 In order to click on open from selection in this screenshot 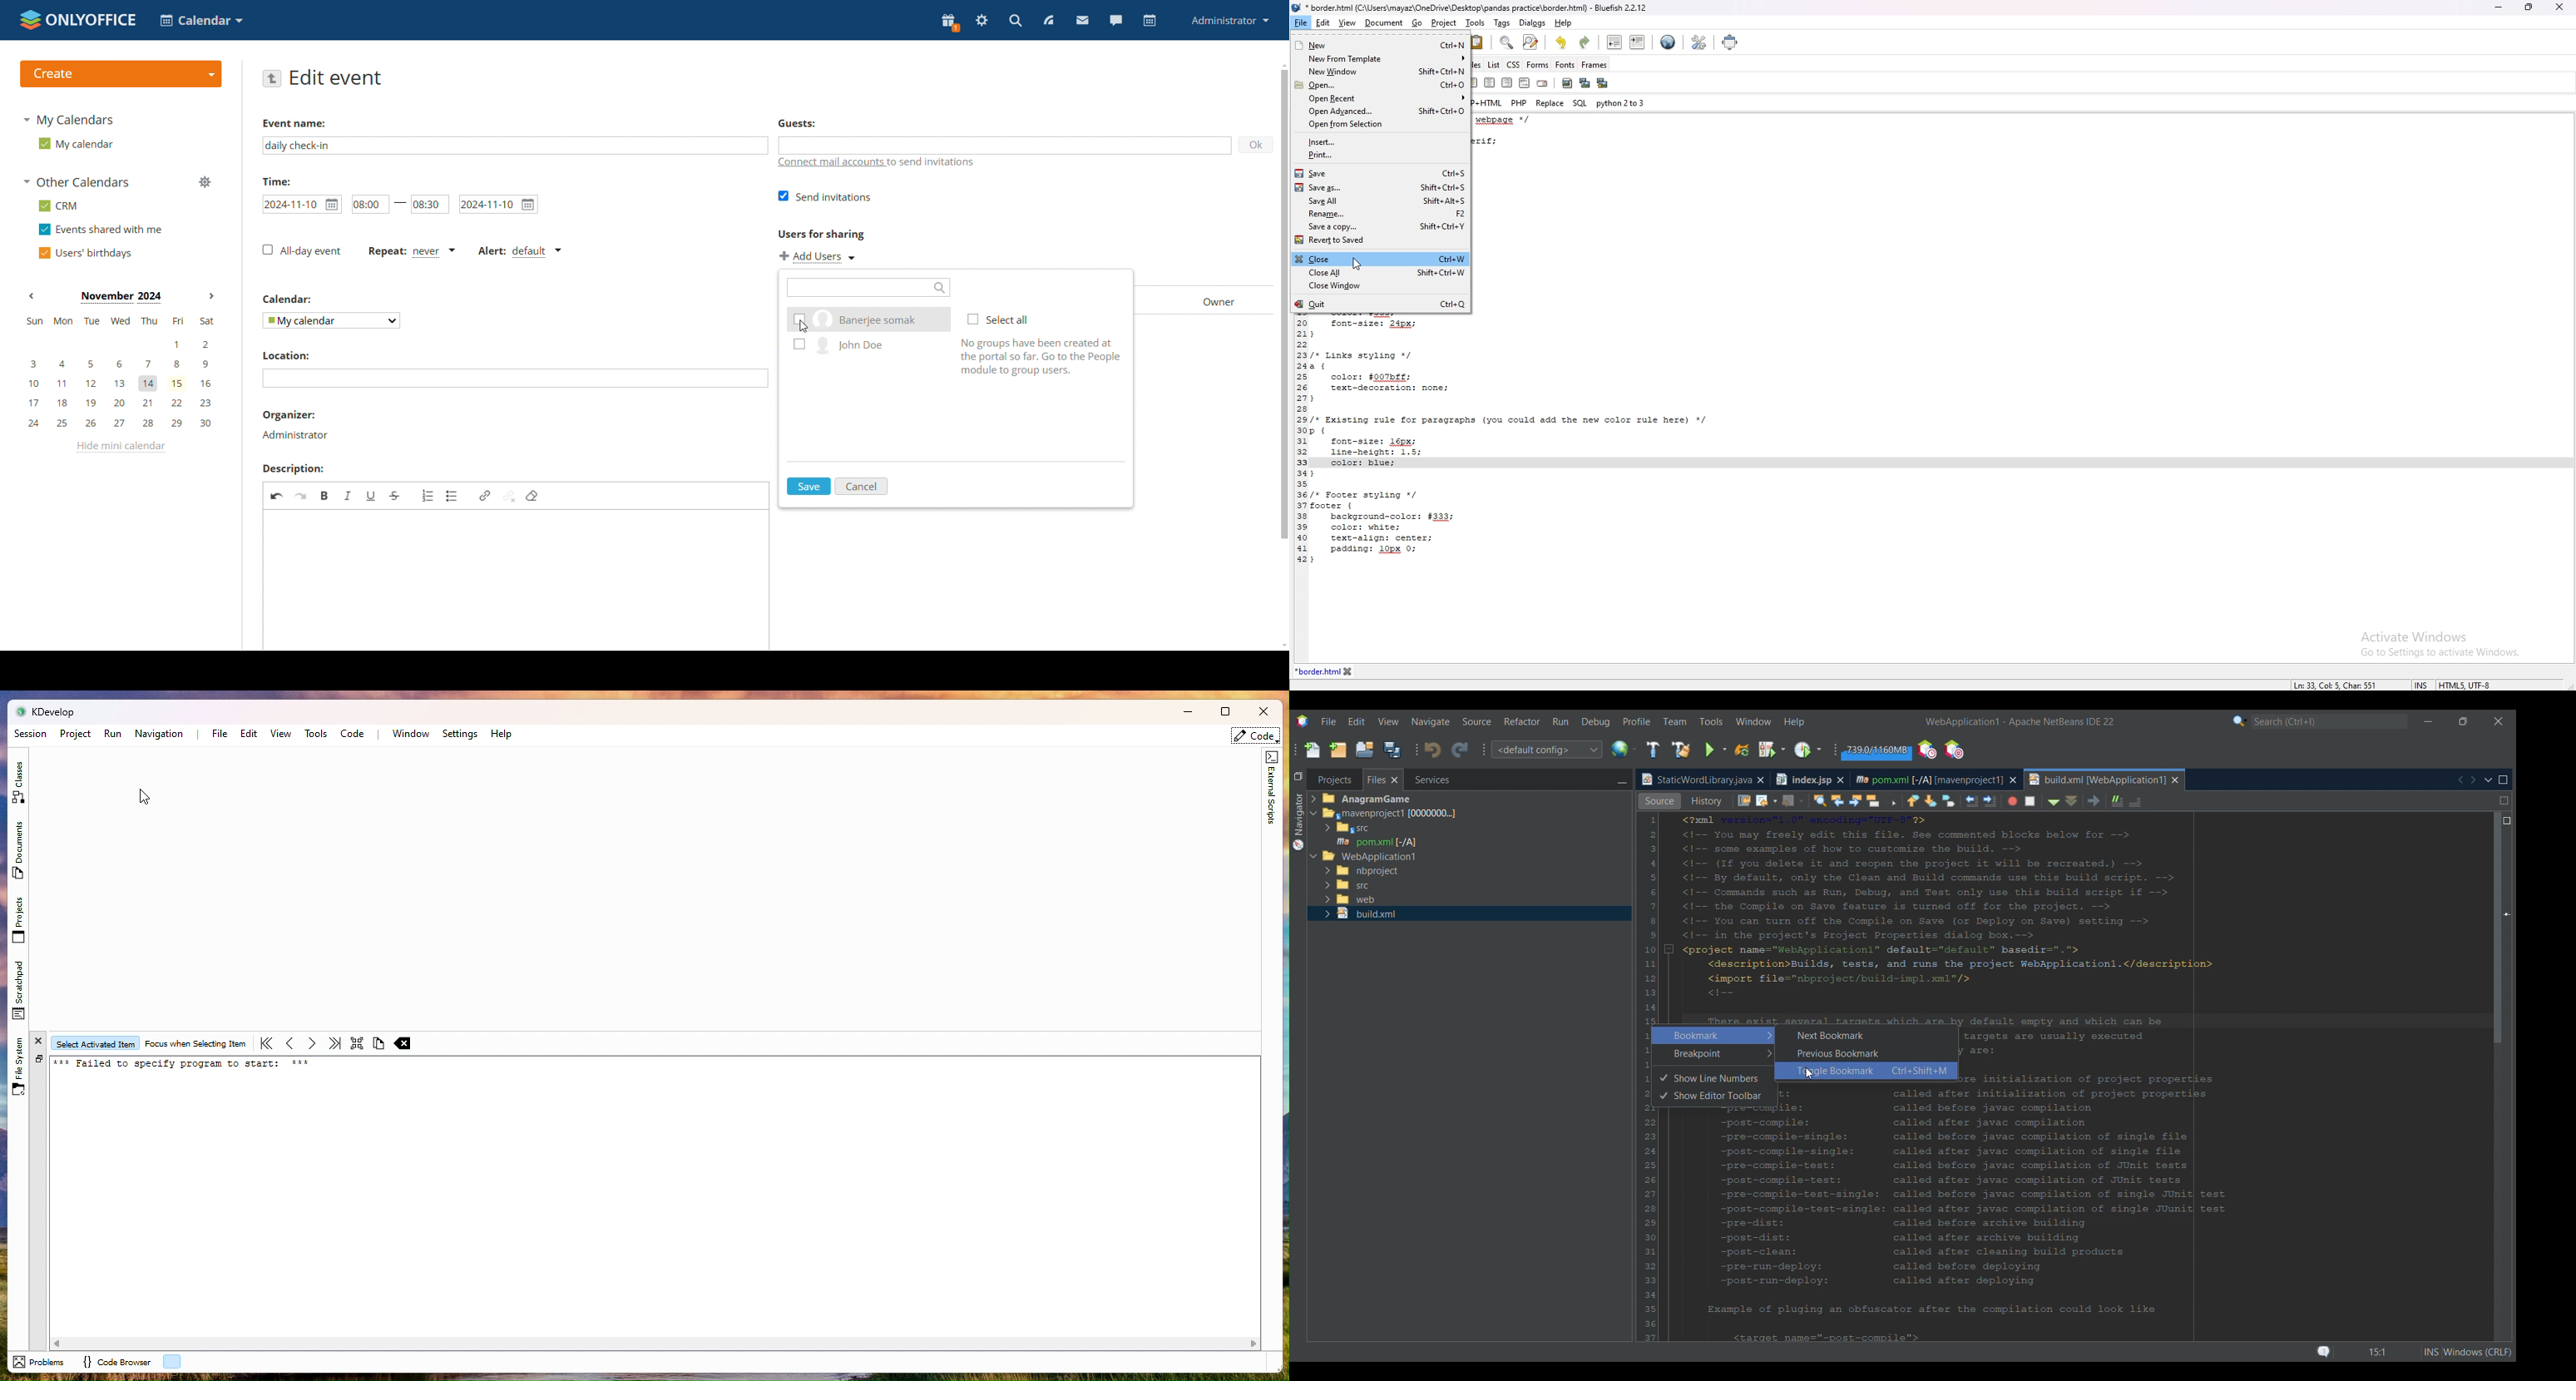, I will do `click(1381, 124)`.